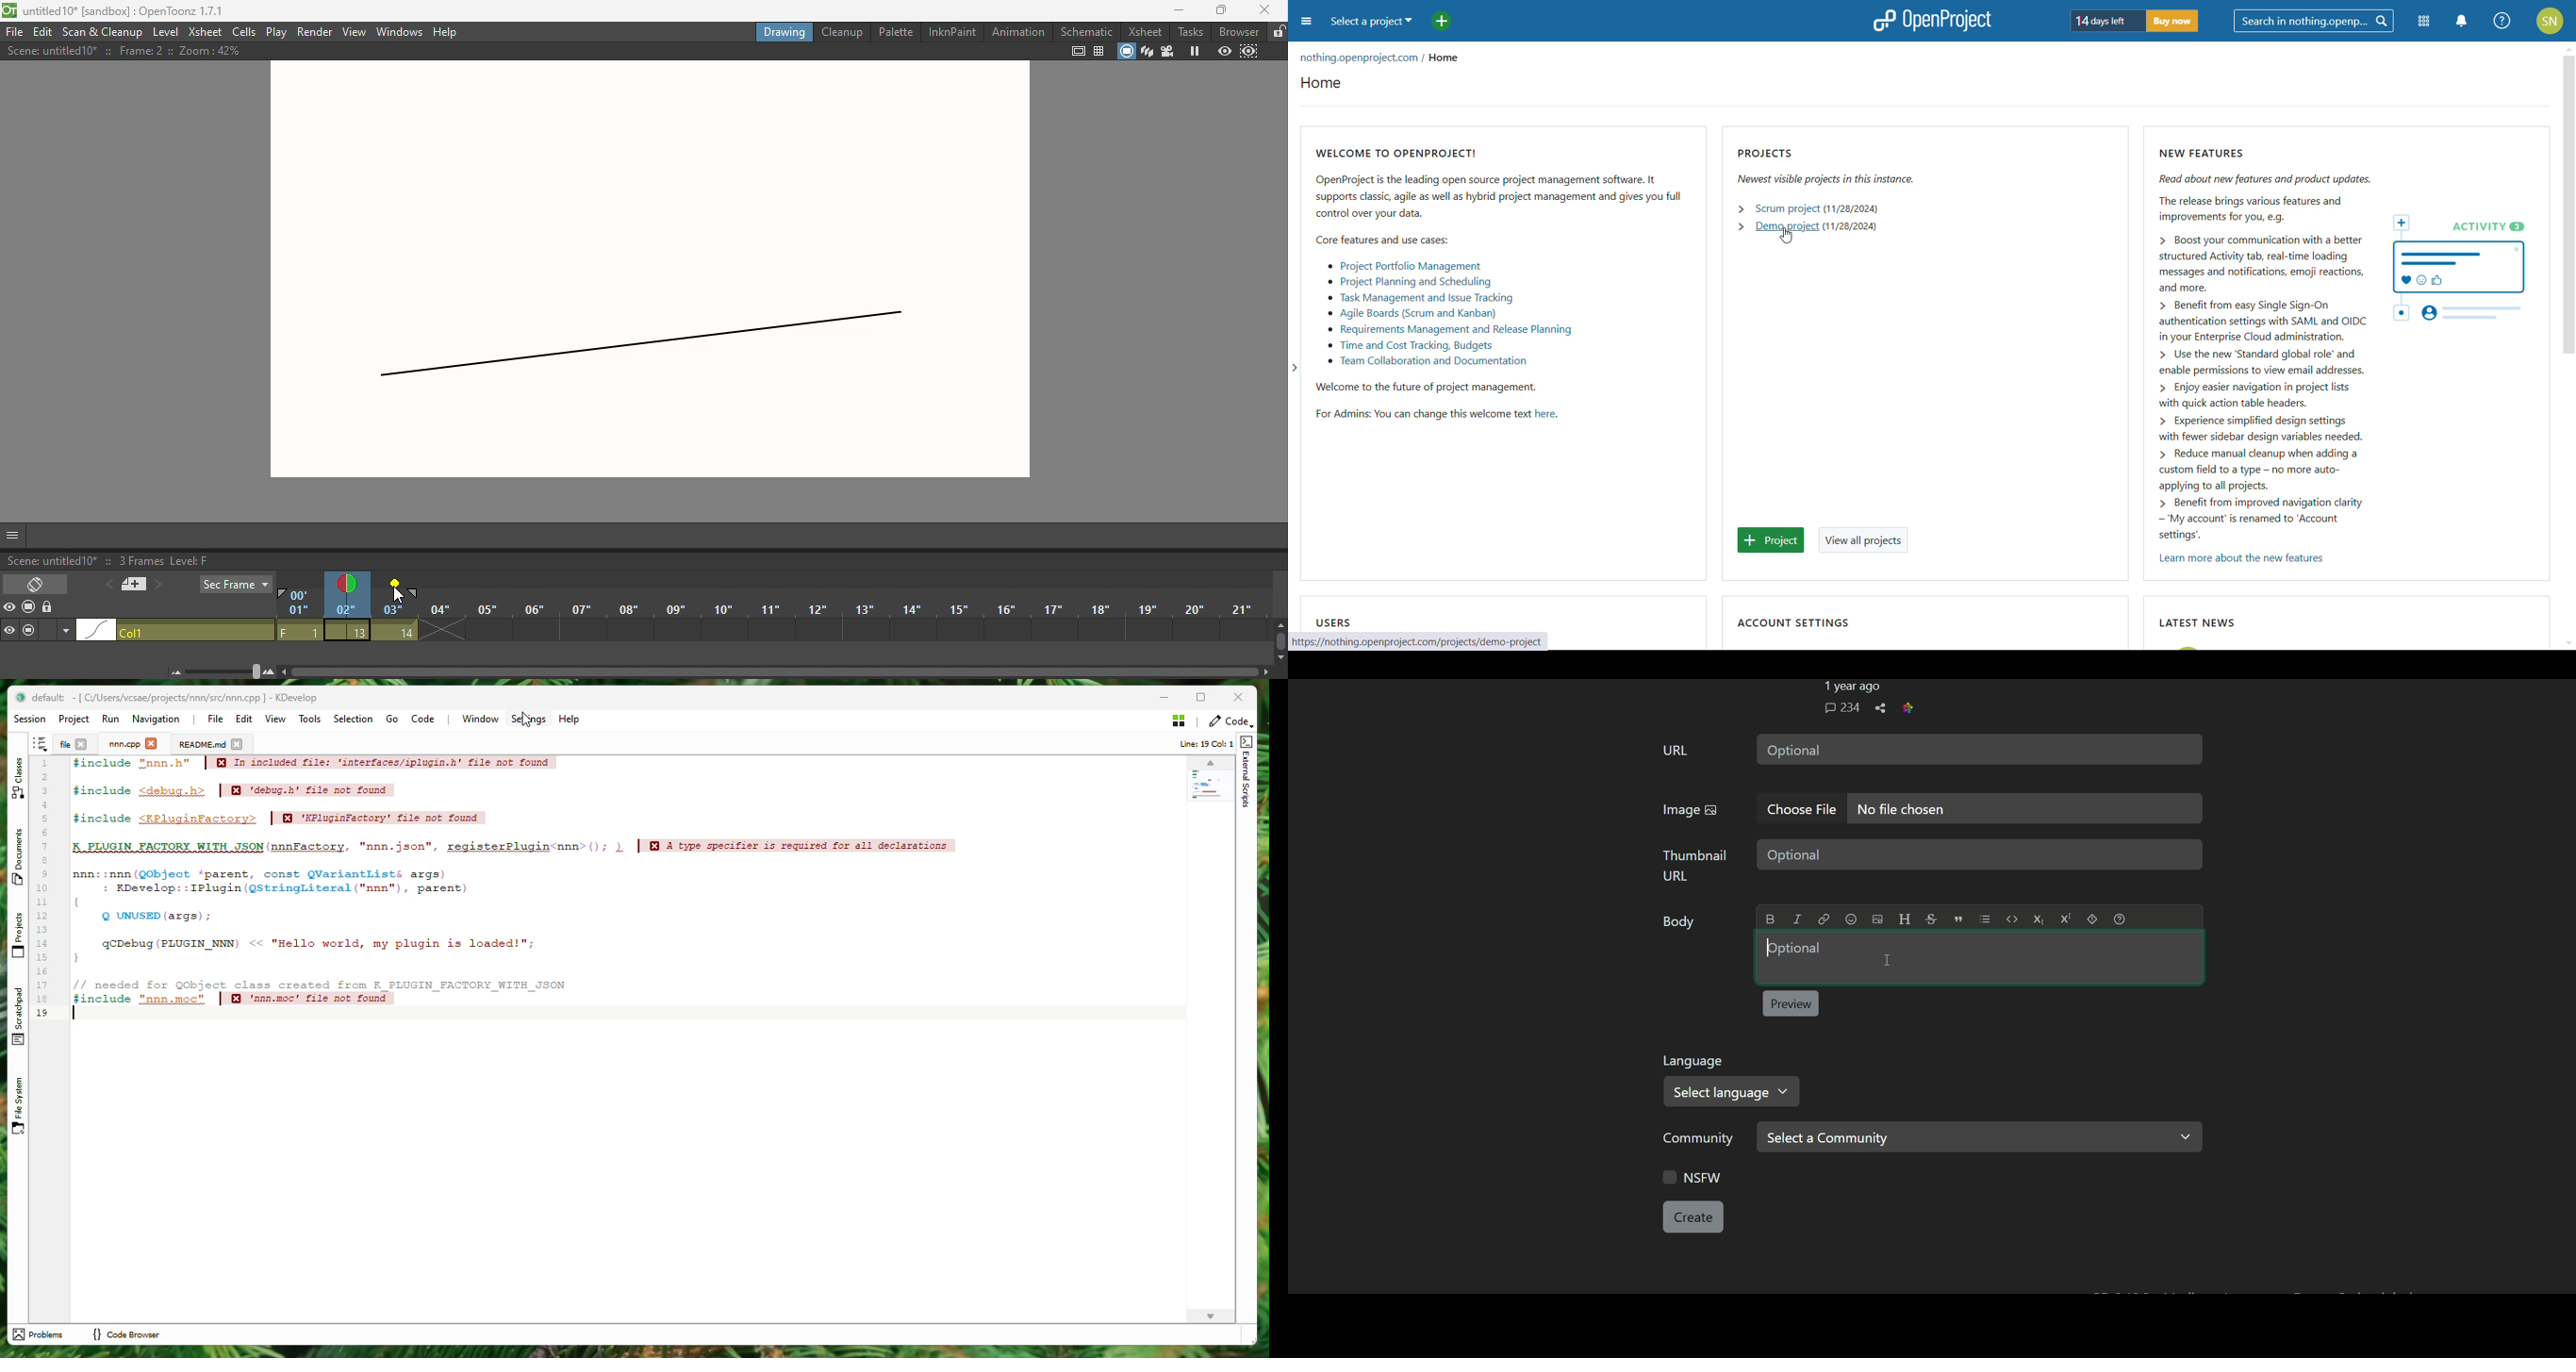 The image size is (2576, 1372). I want to click on Link, so click(1908, 708).